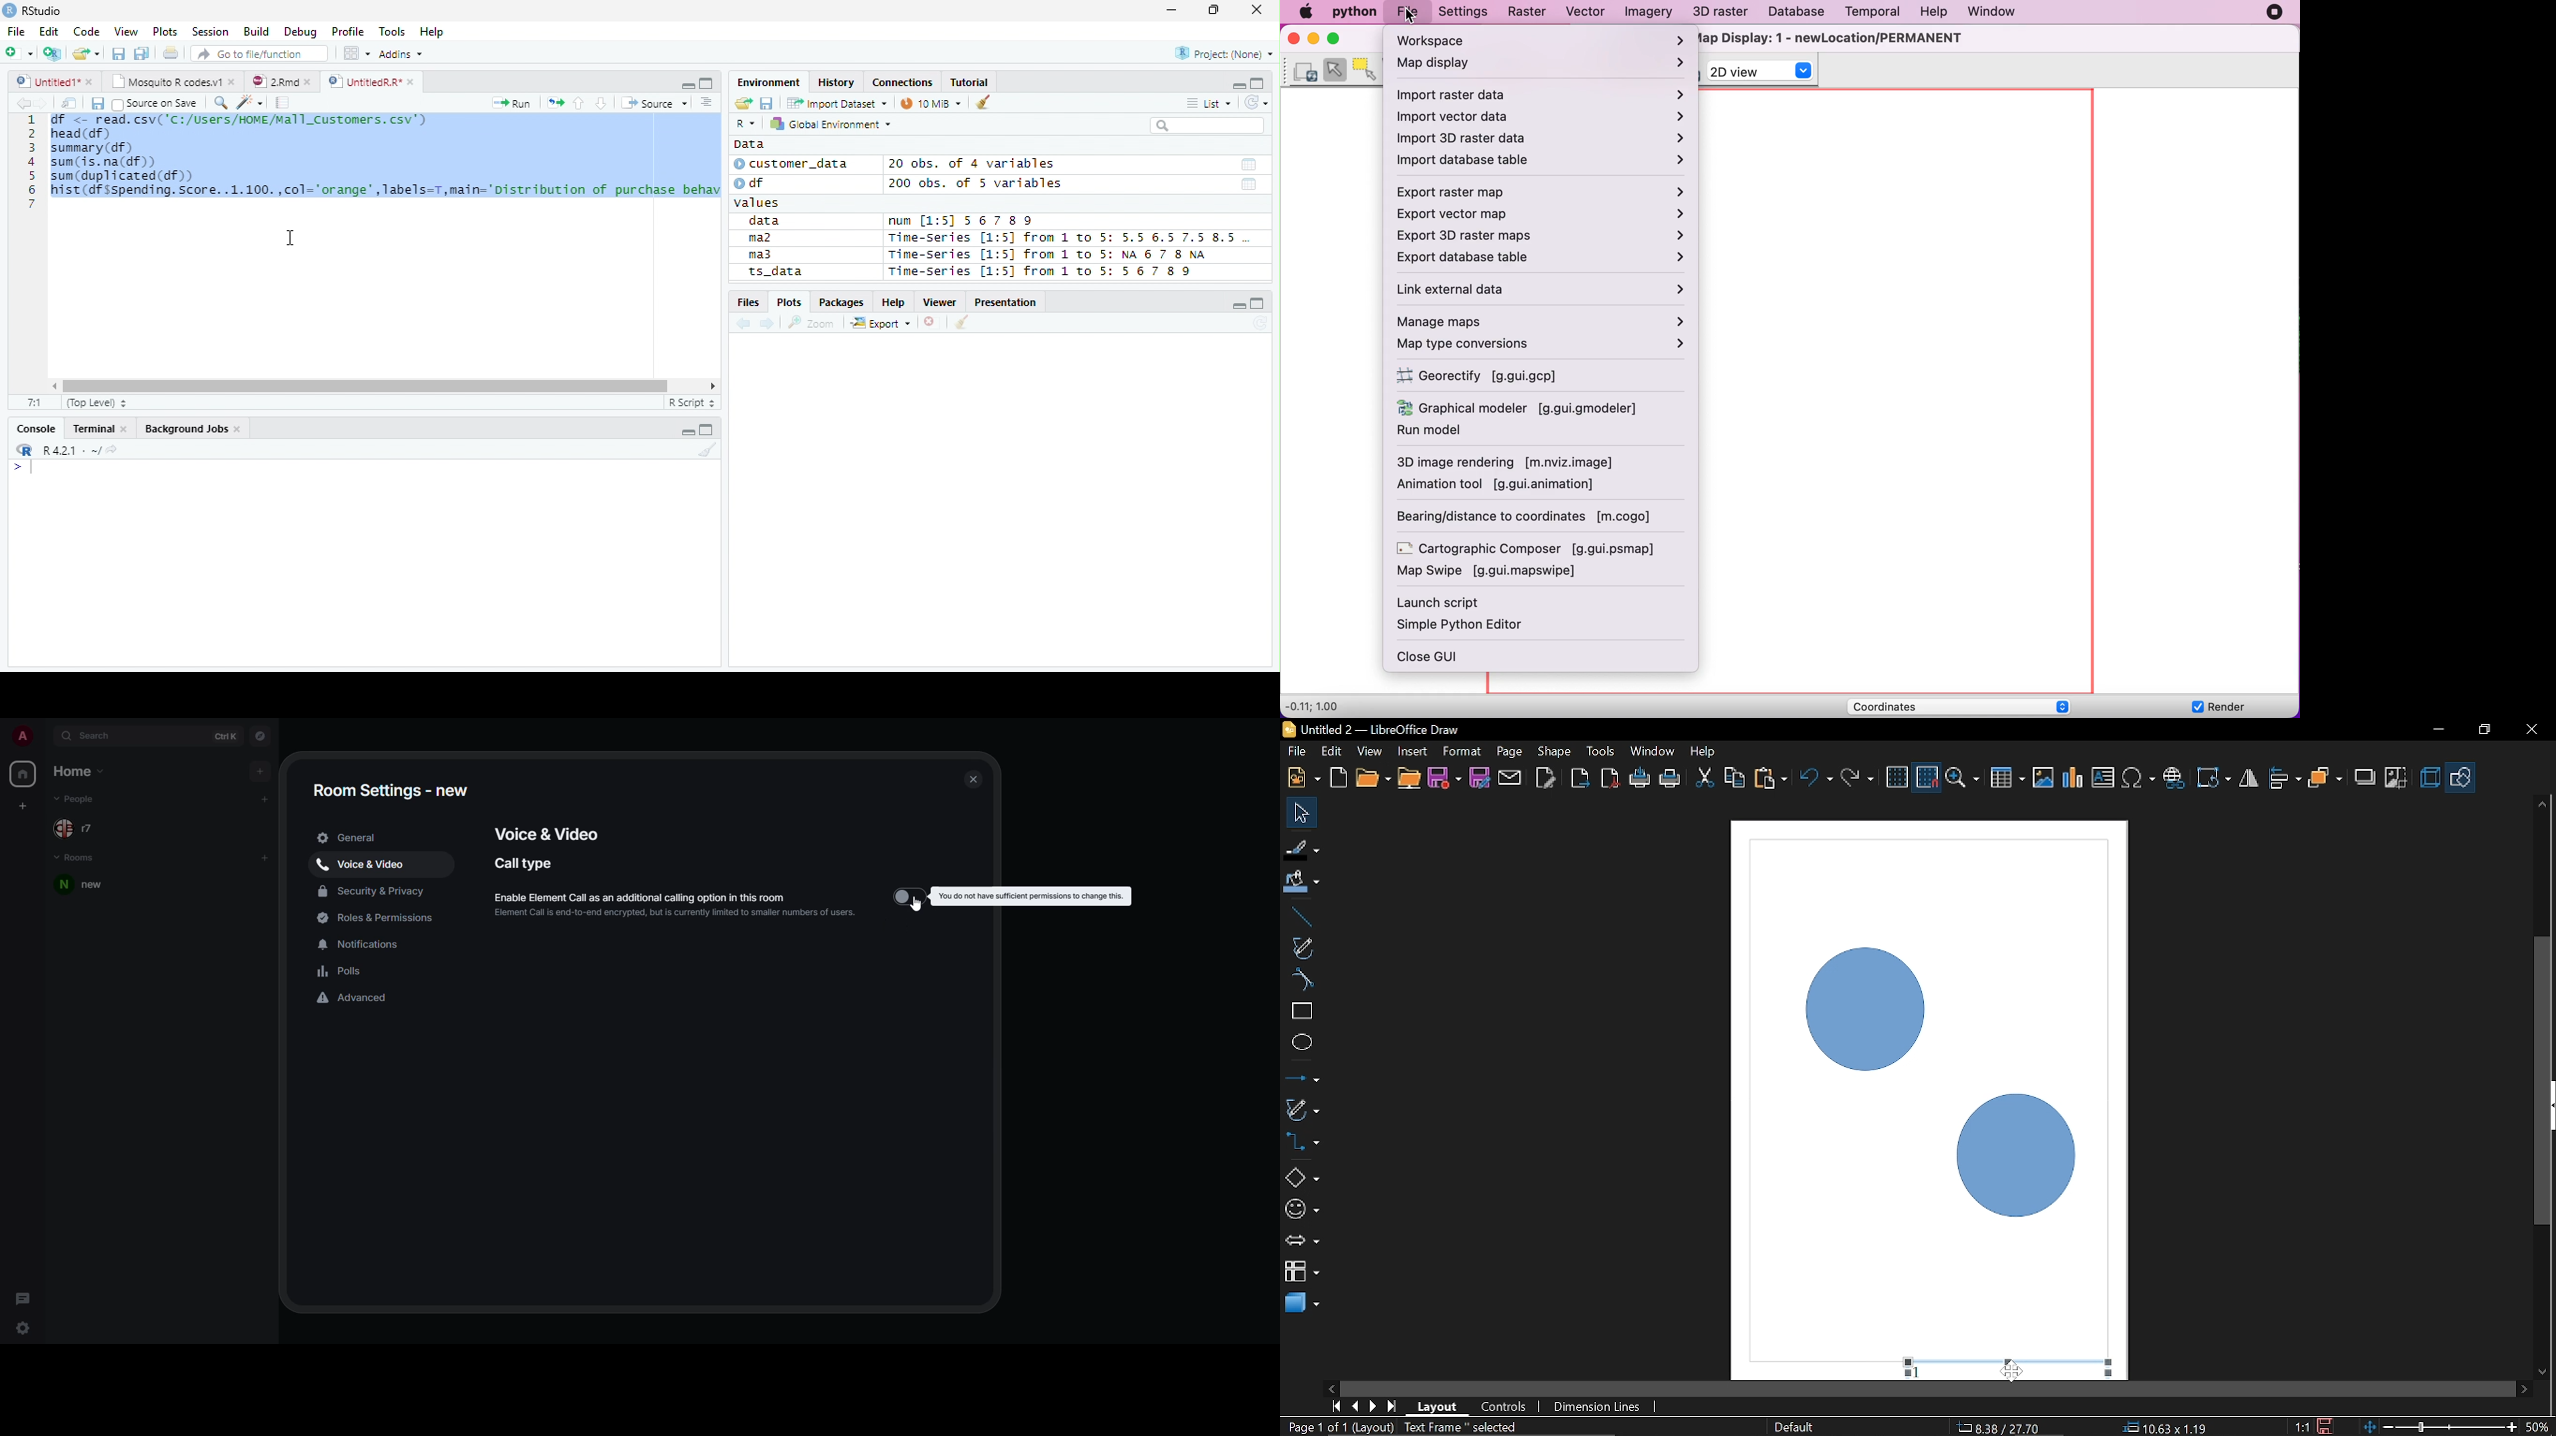 The image size is (2576, 1456). I want to click on Maximize, so click(1259, 304).